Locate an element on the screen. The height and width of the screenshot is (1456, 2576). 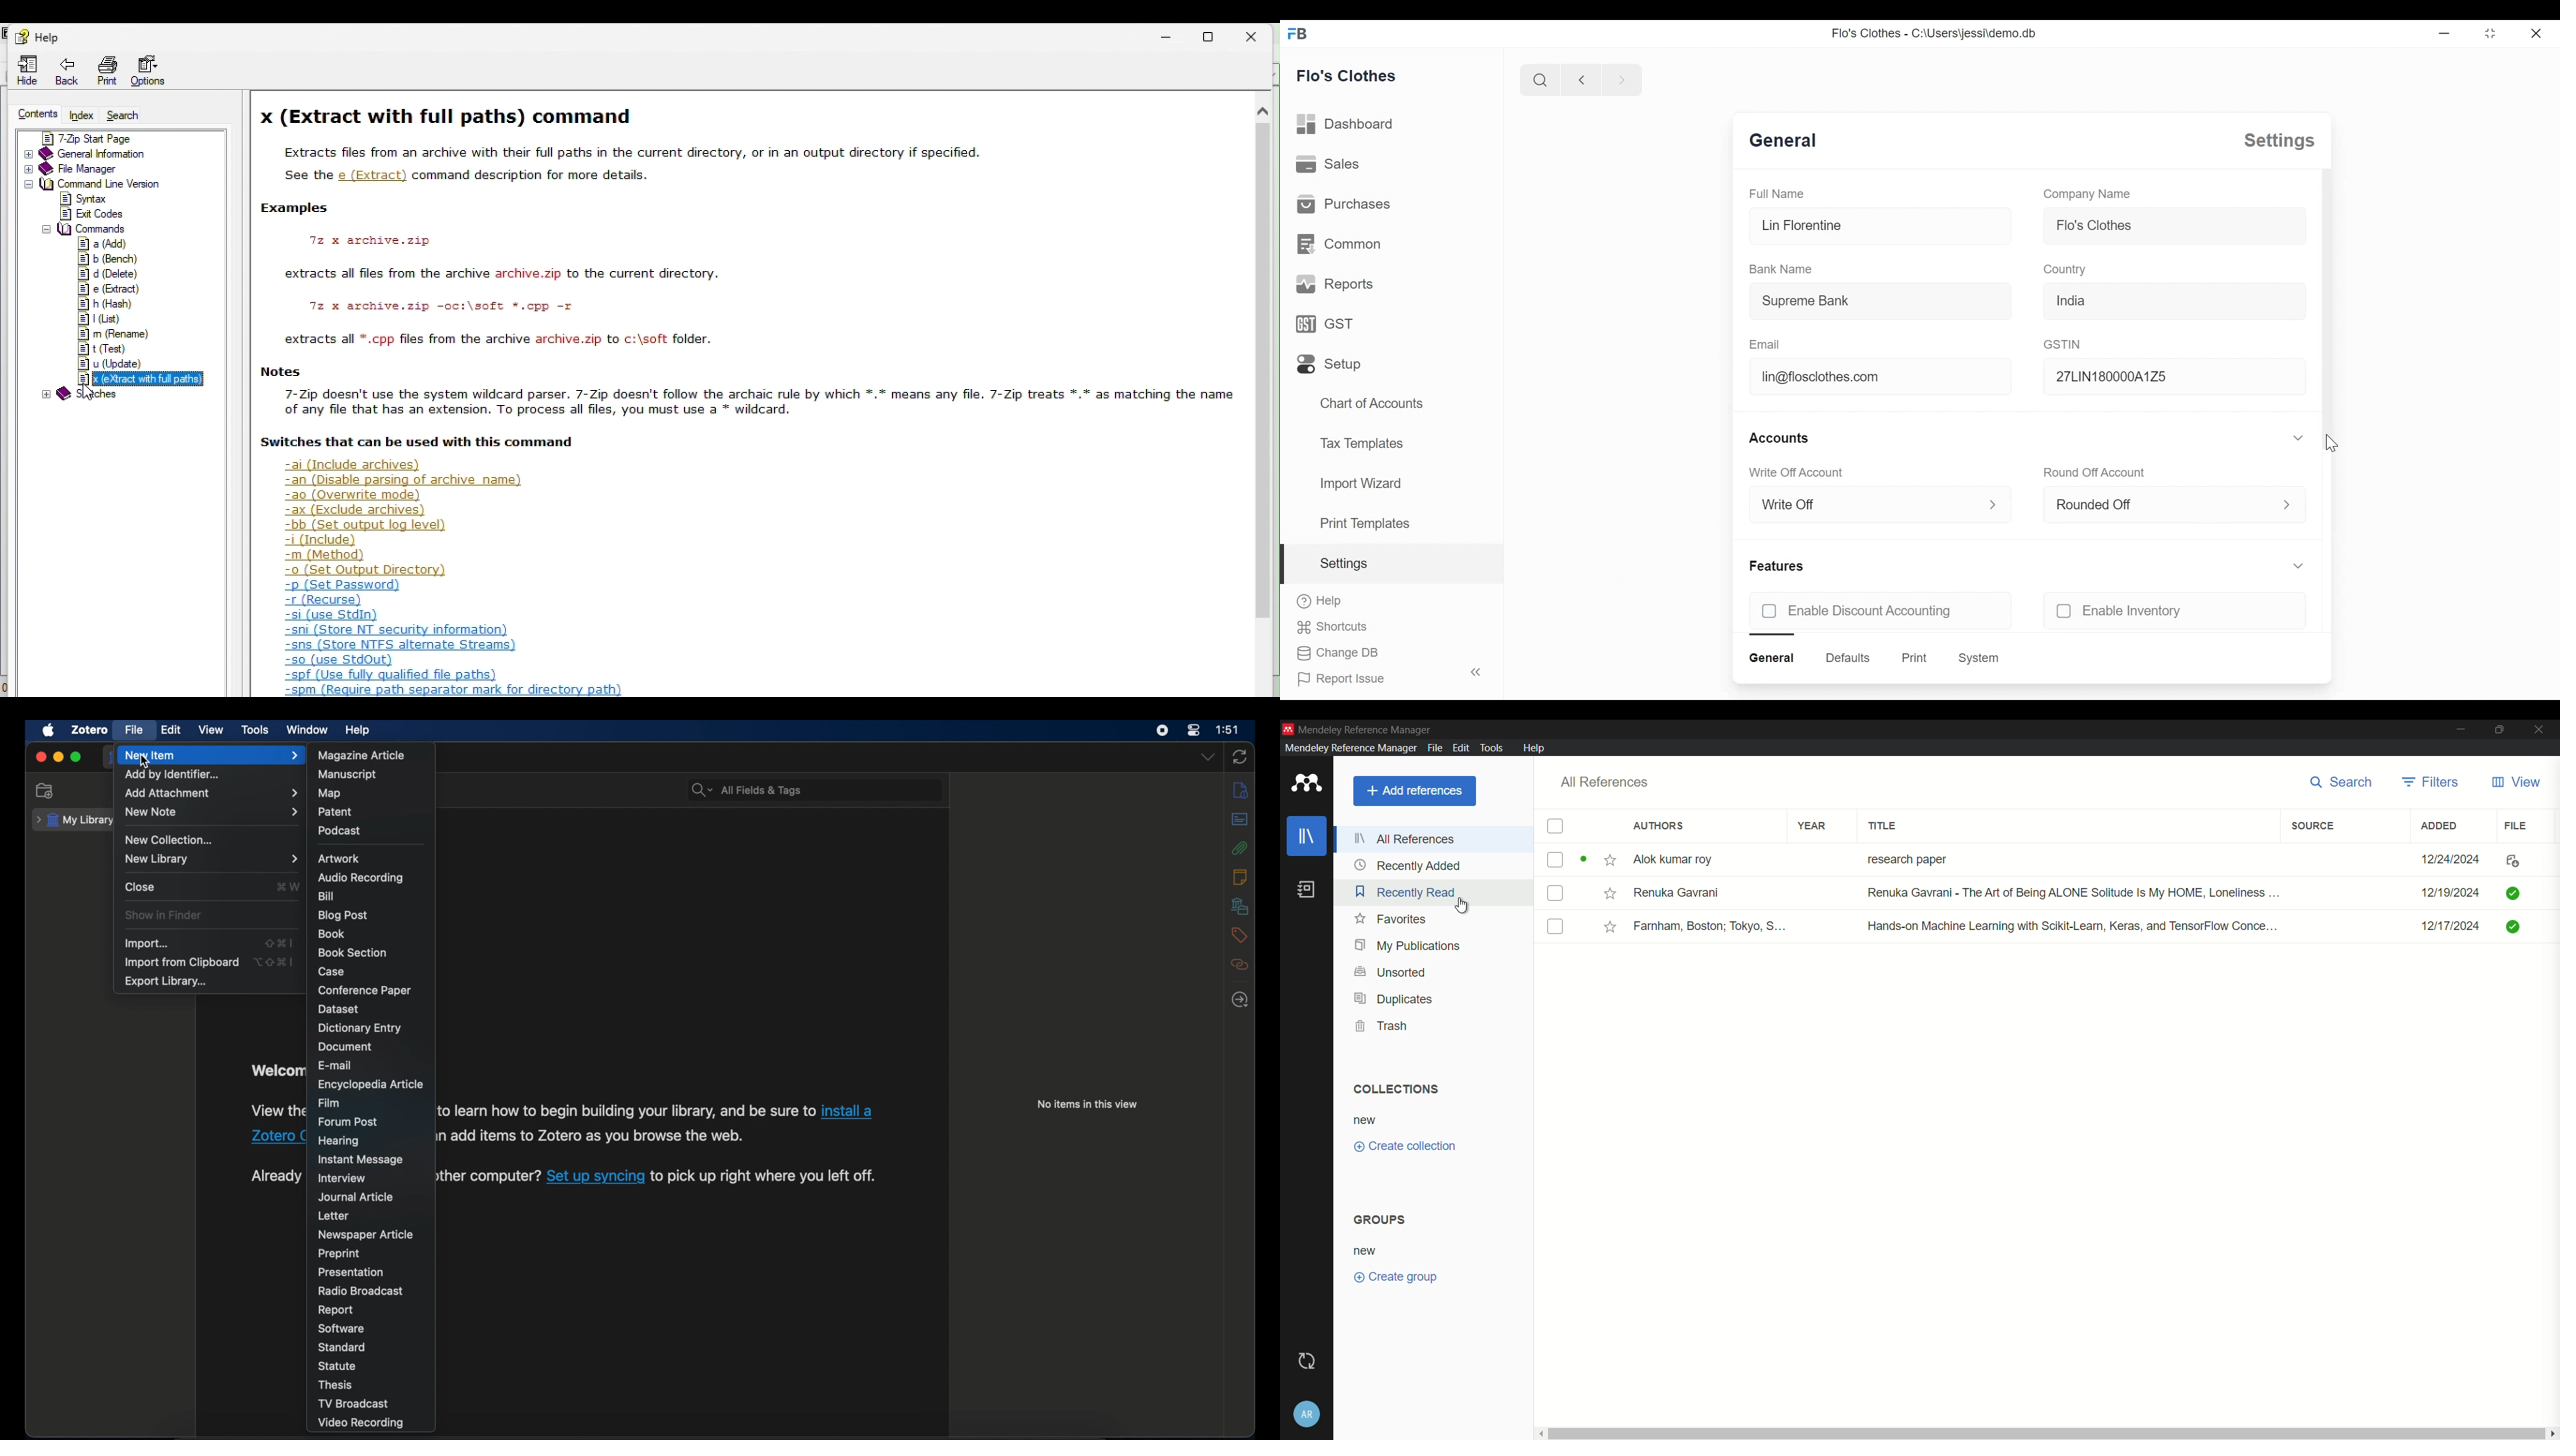
Import Wizard is located at coordinates (1360, 485).